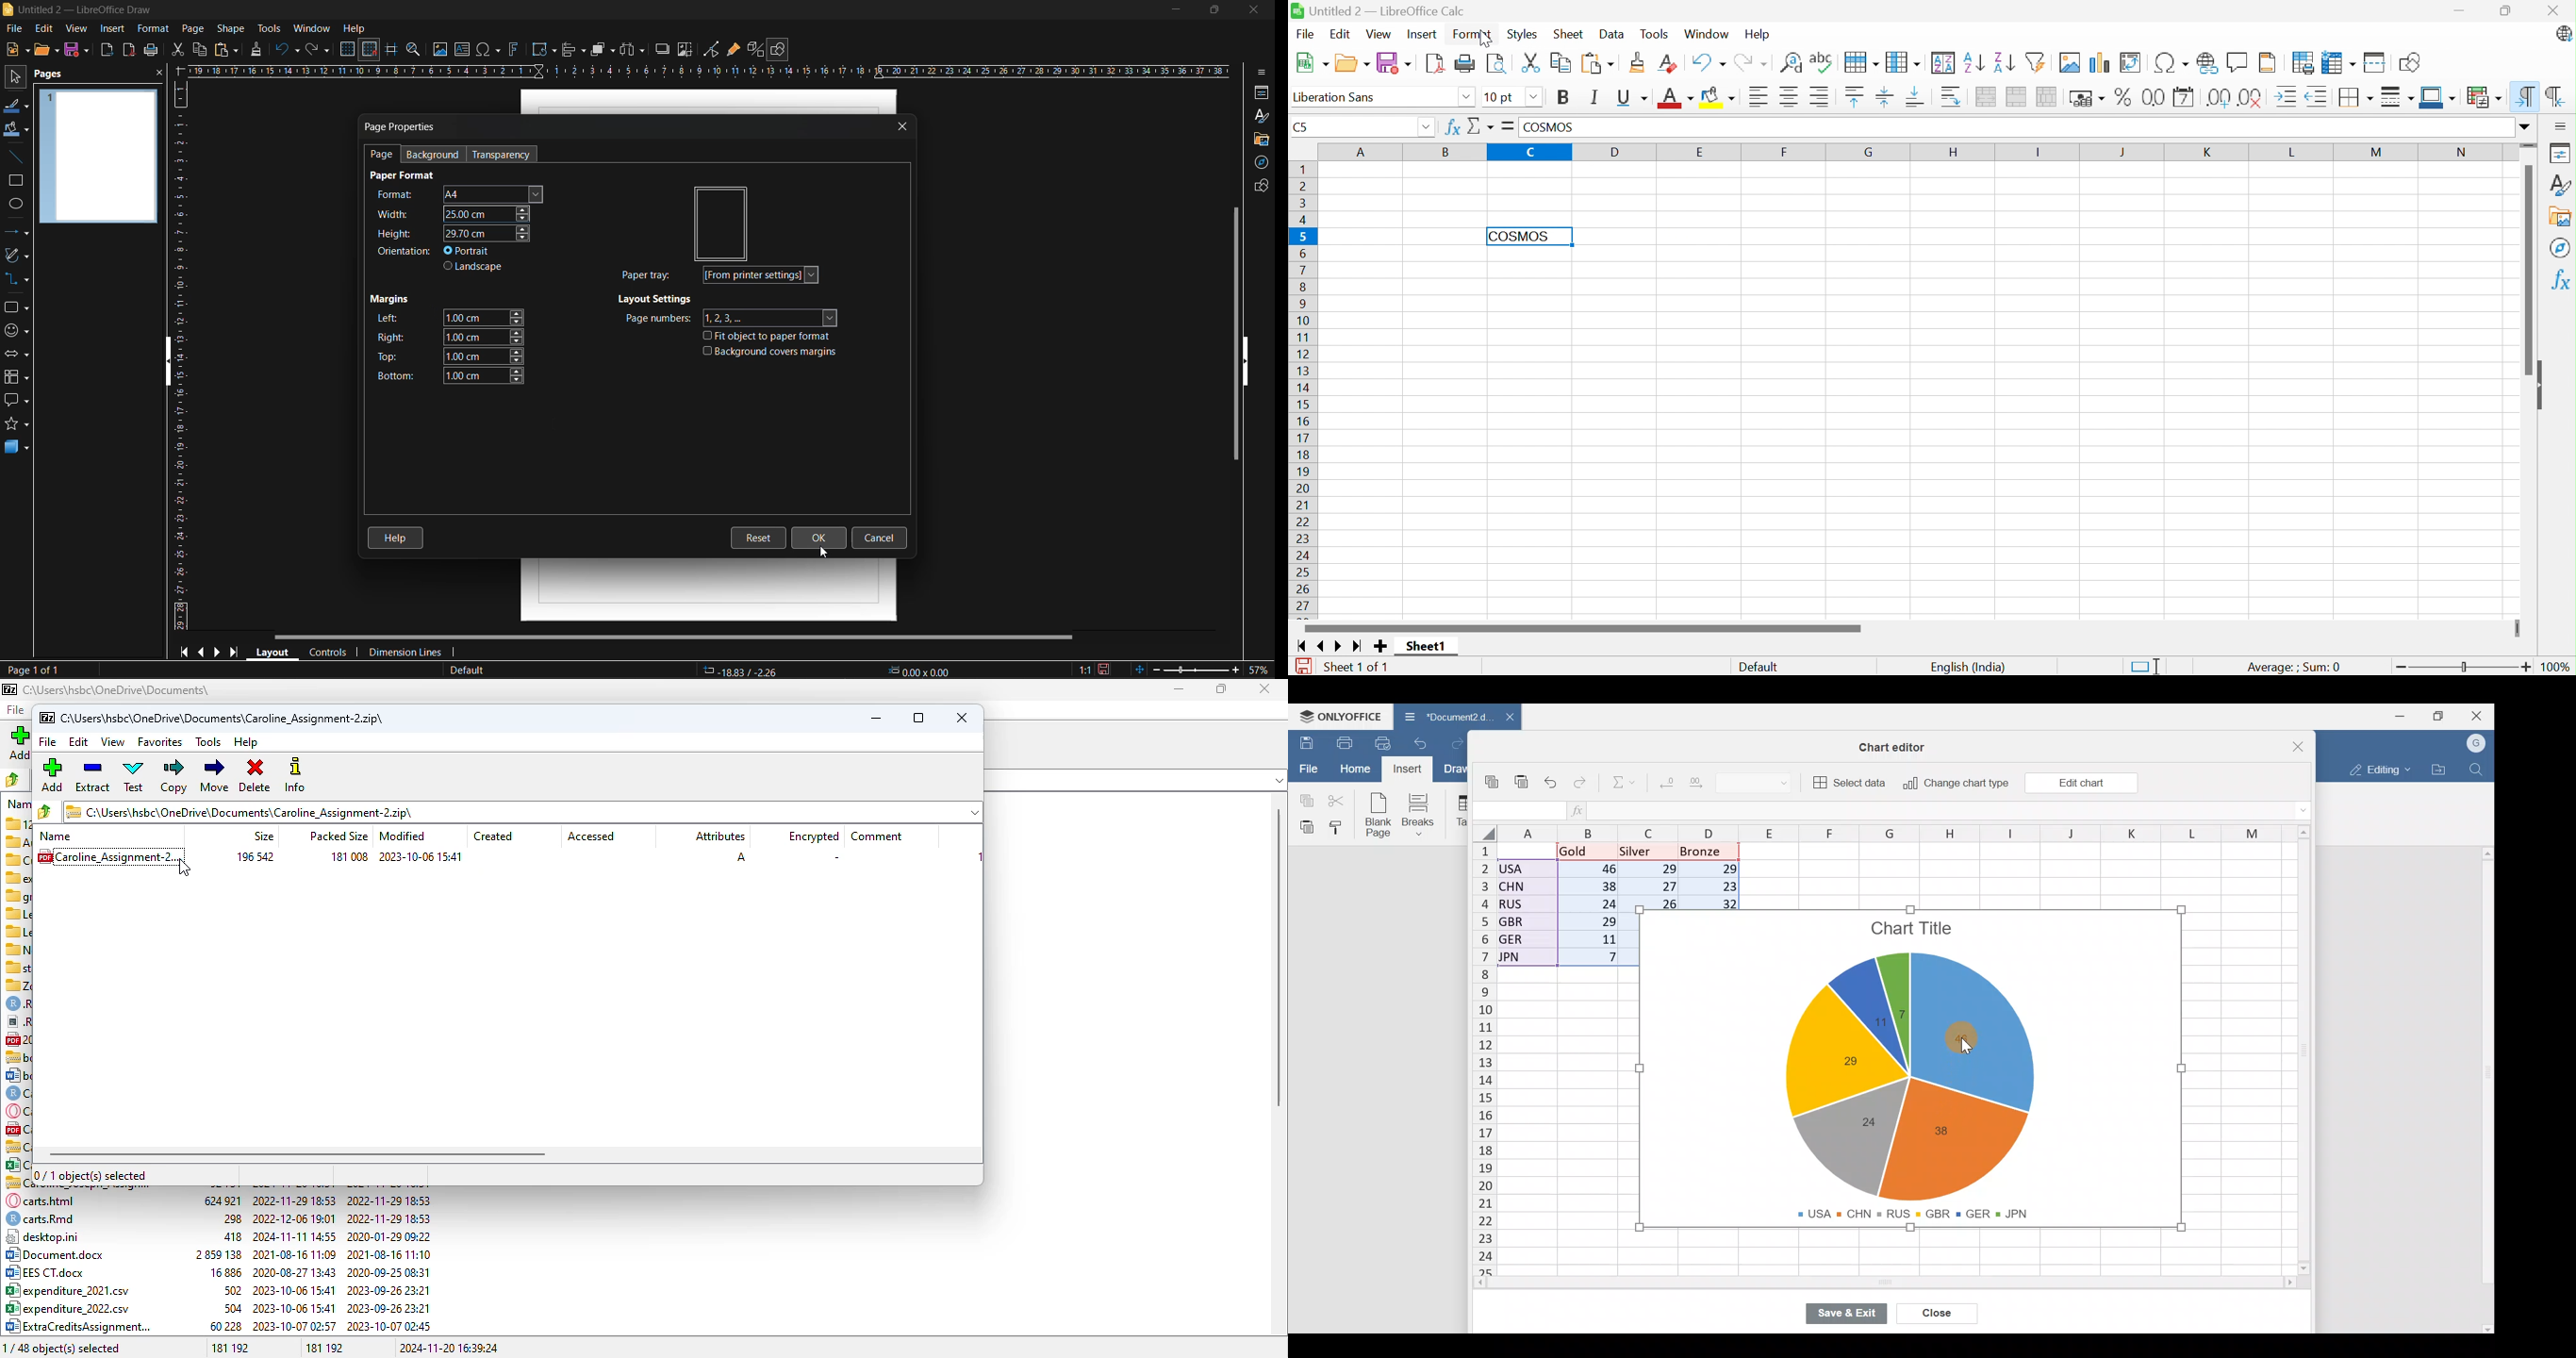 This screenshot has height=1372, width=2576. What do you see at coordinates (397, 535) in the screenshot?
I see `help` at bounding box center [397, 535].